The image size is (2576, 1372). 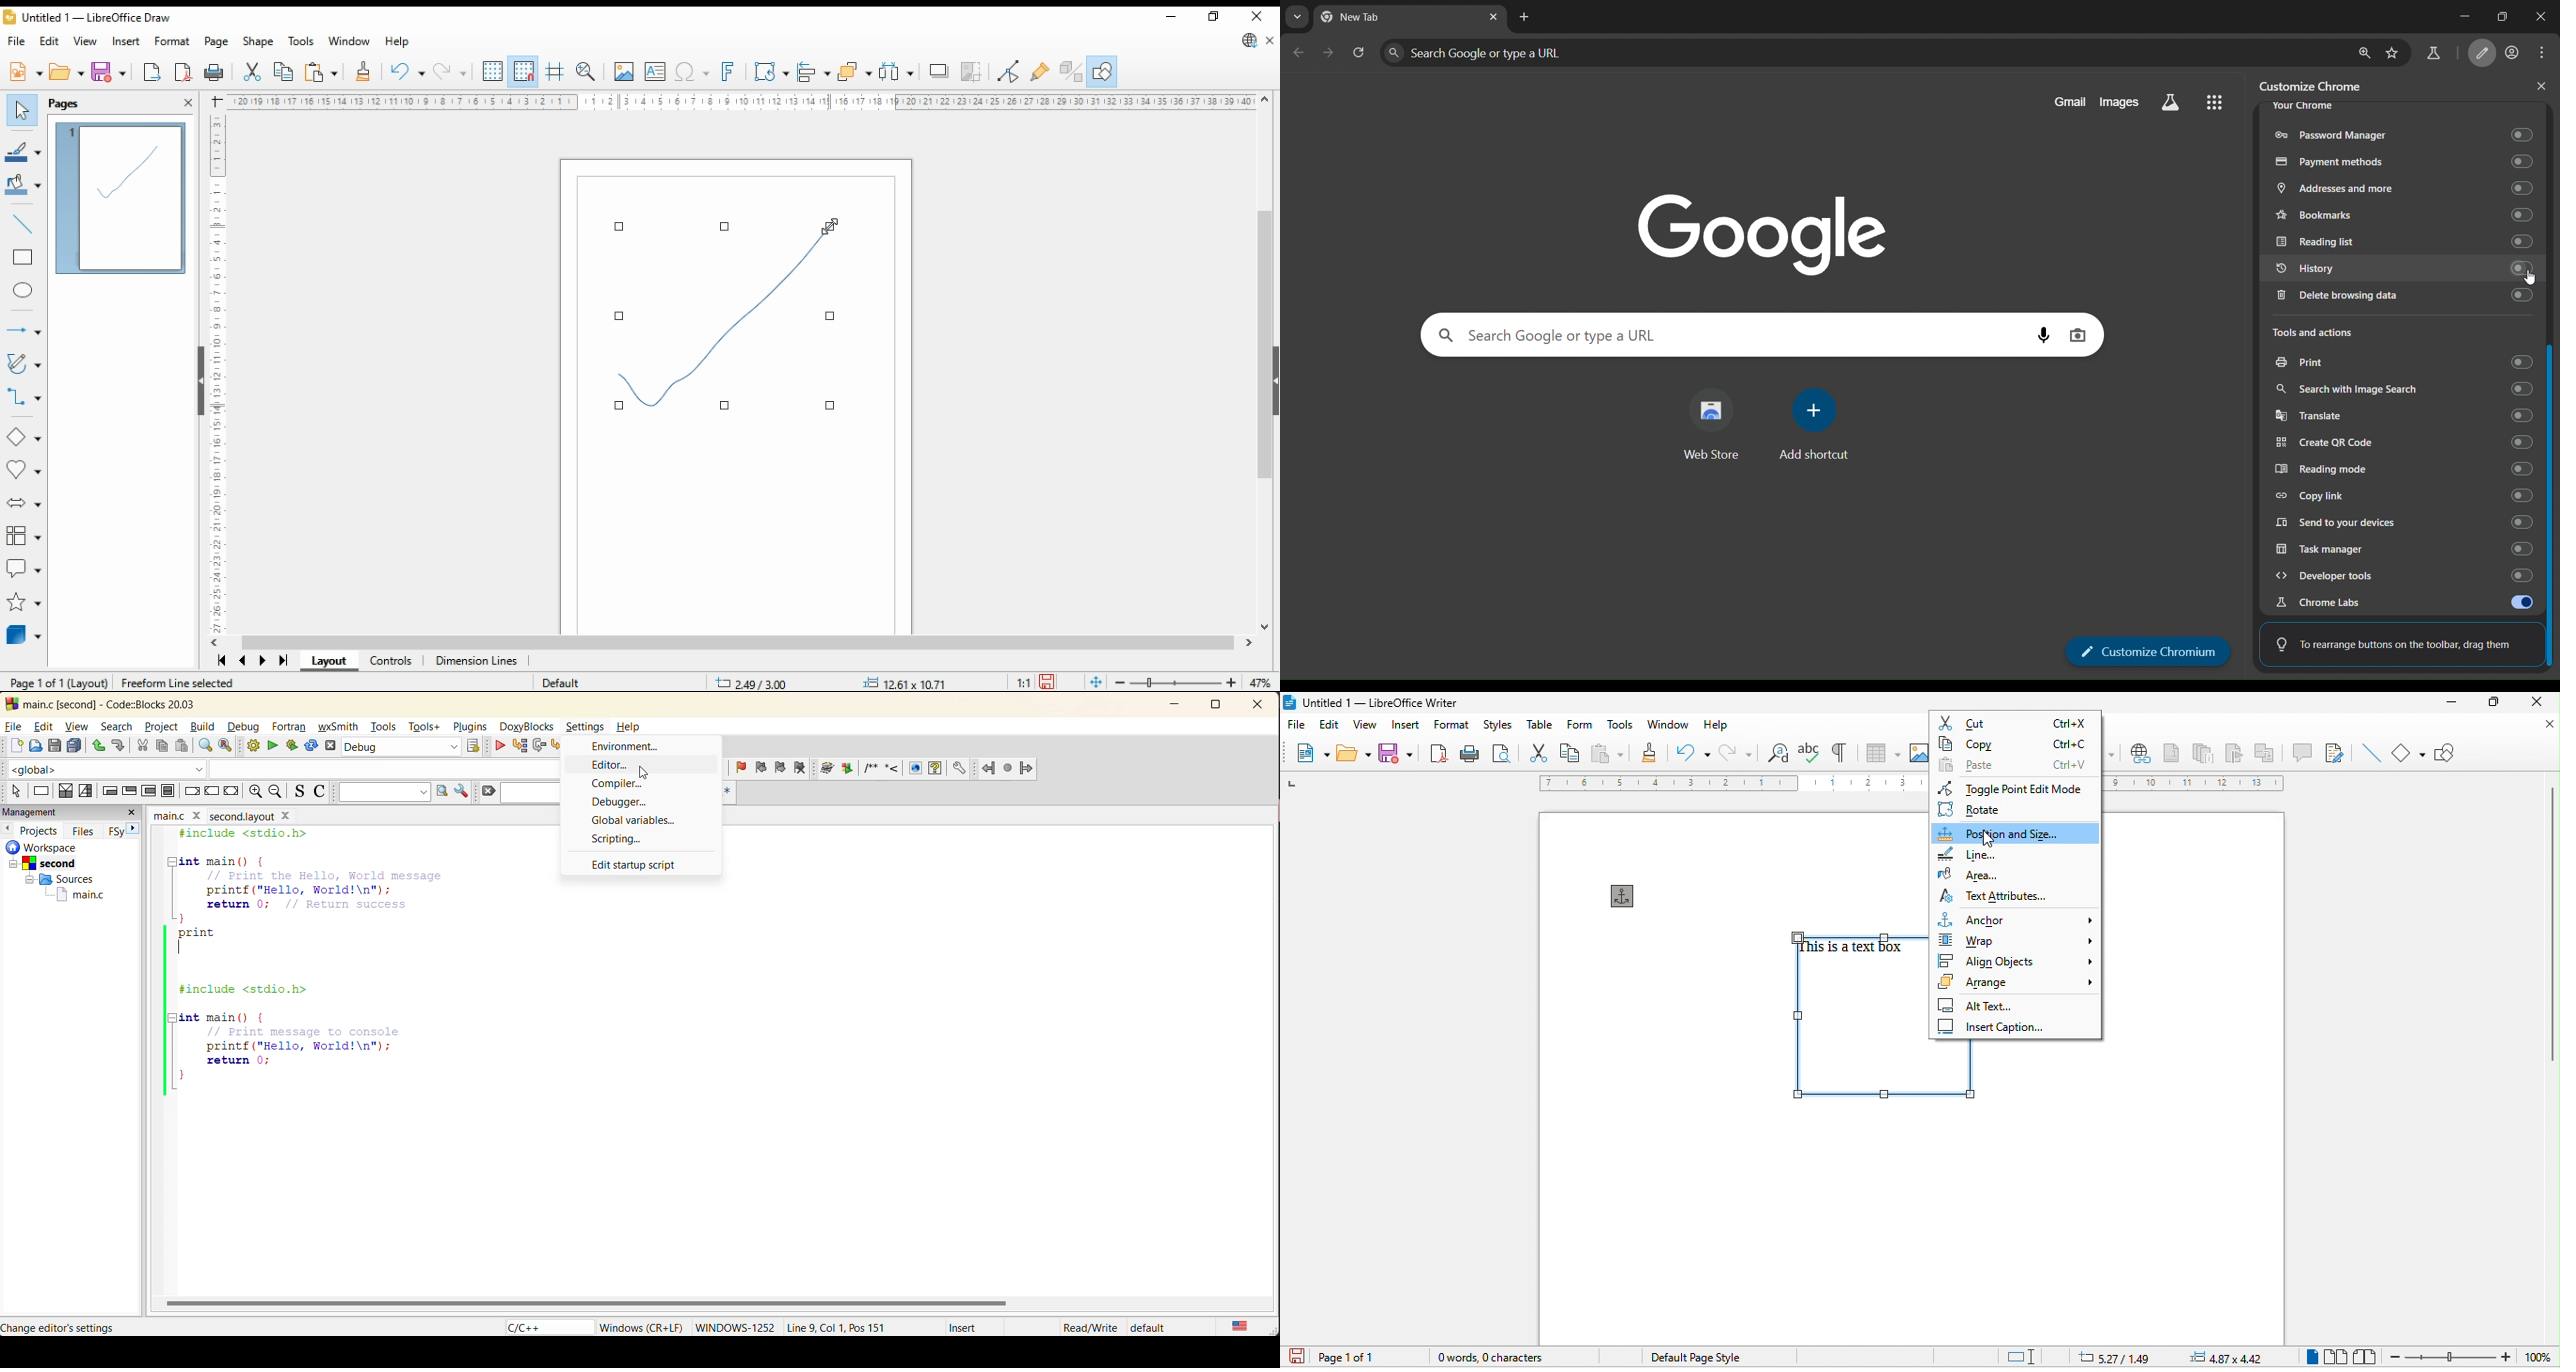 I want to click on freeroam line selected, so click(x=179, y=684).